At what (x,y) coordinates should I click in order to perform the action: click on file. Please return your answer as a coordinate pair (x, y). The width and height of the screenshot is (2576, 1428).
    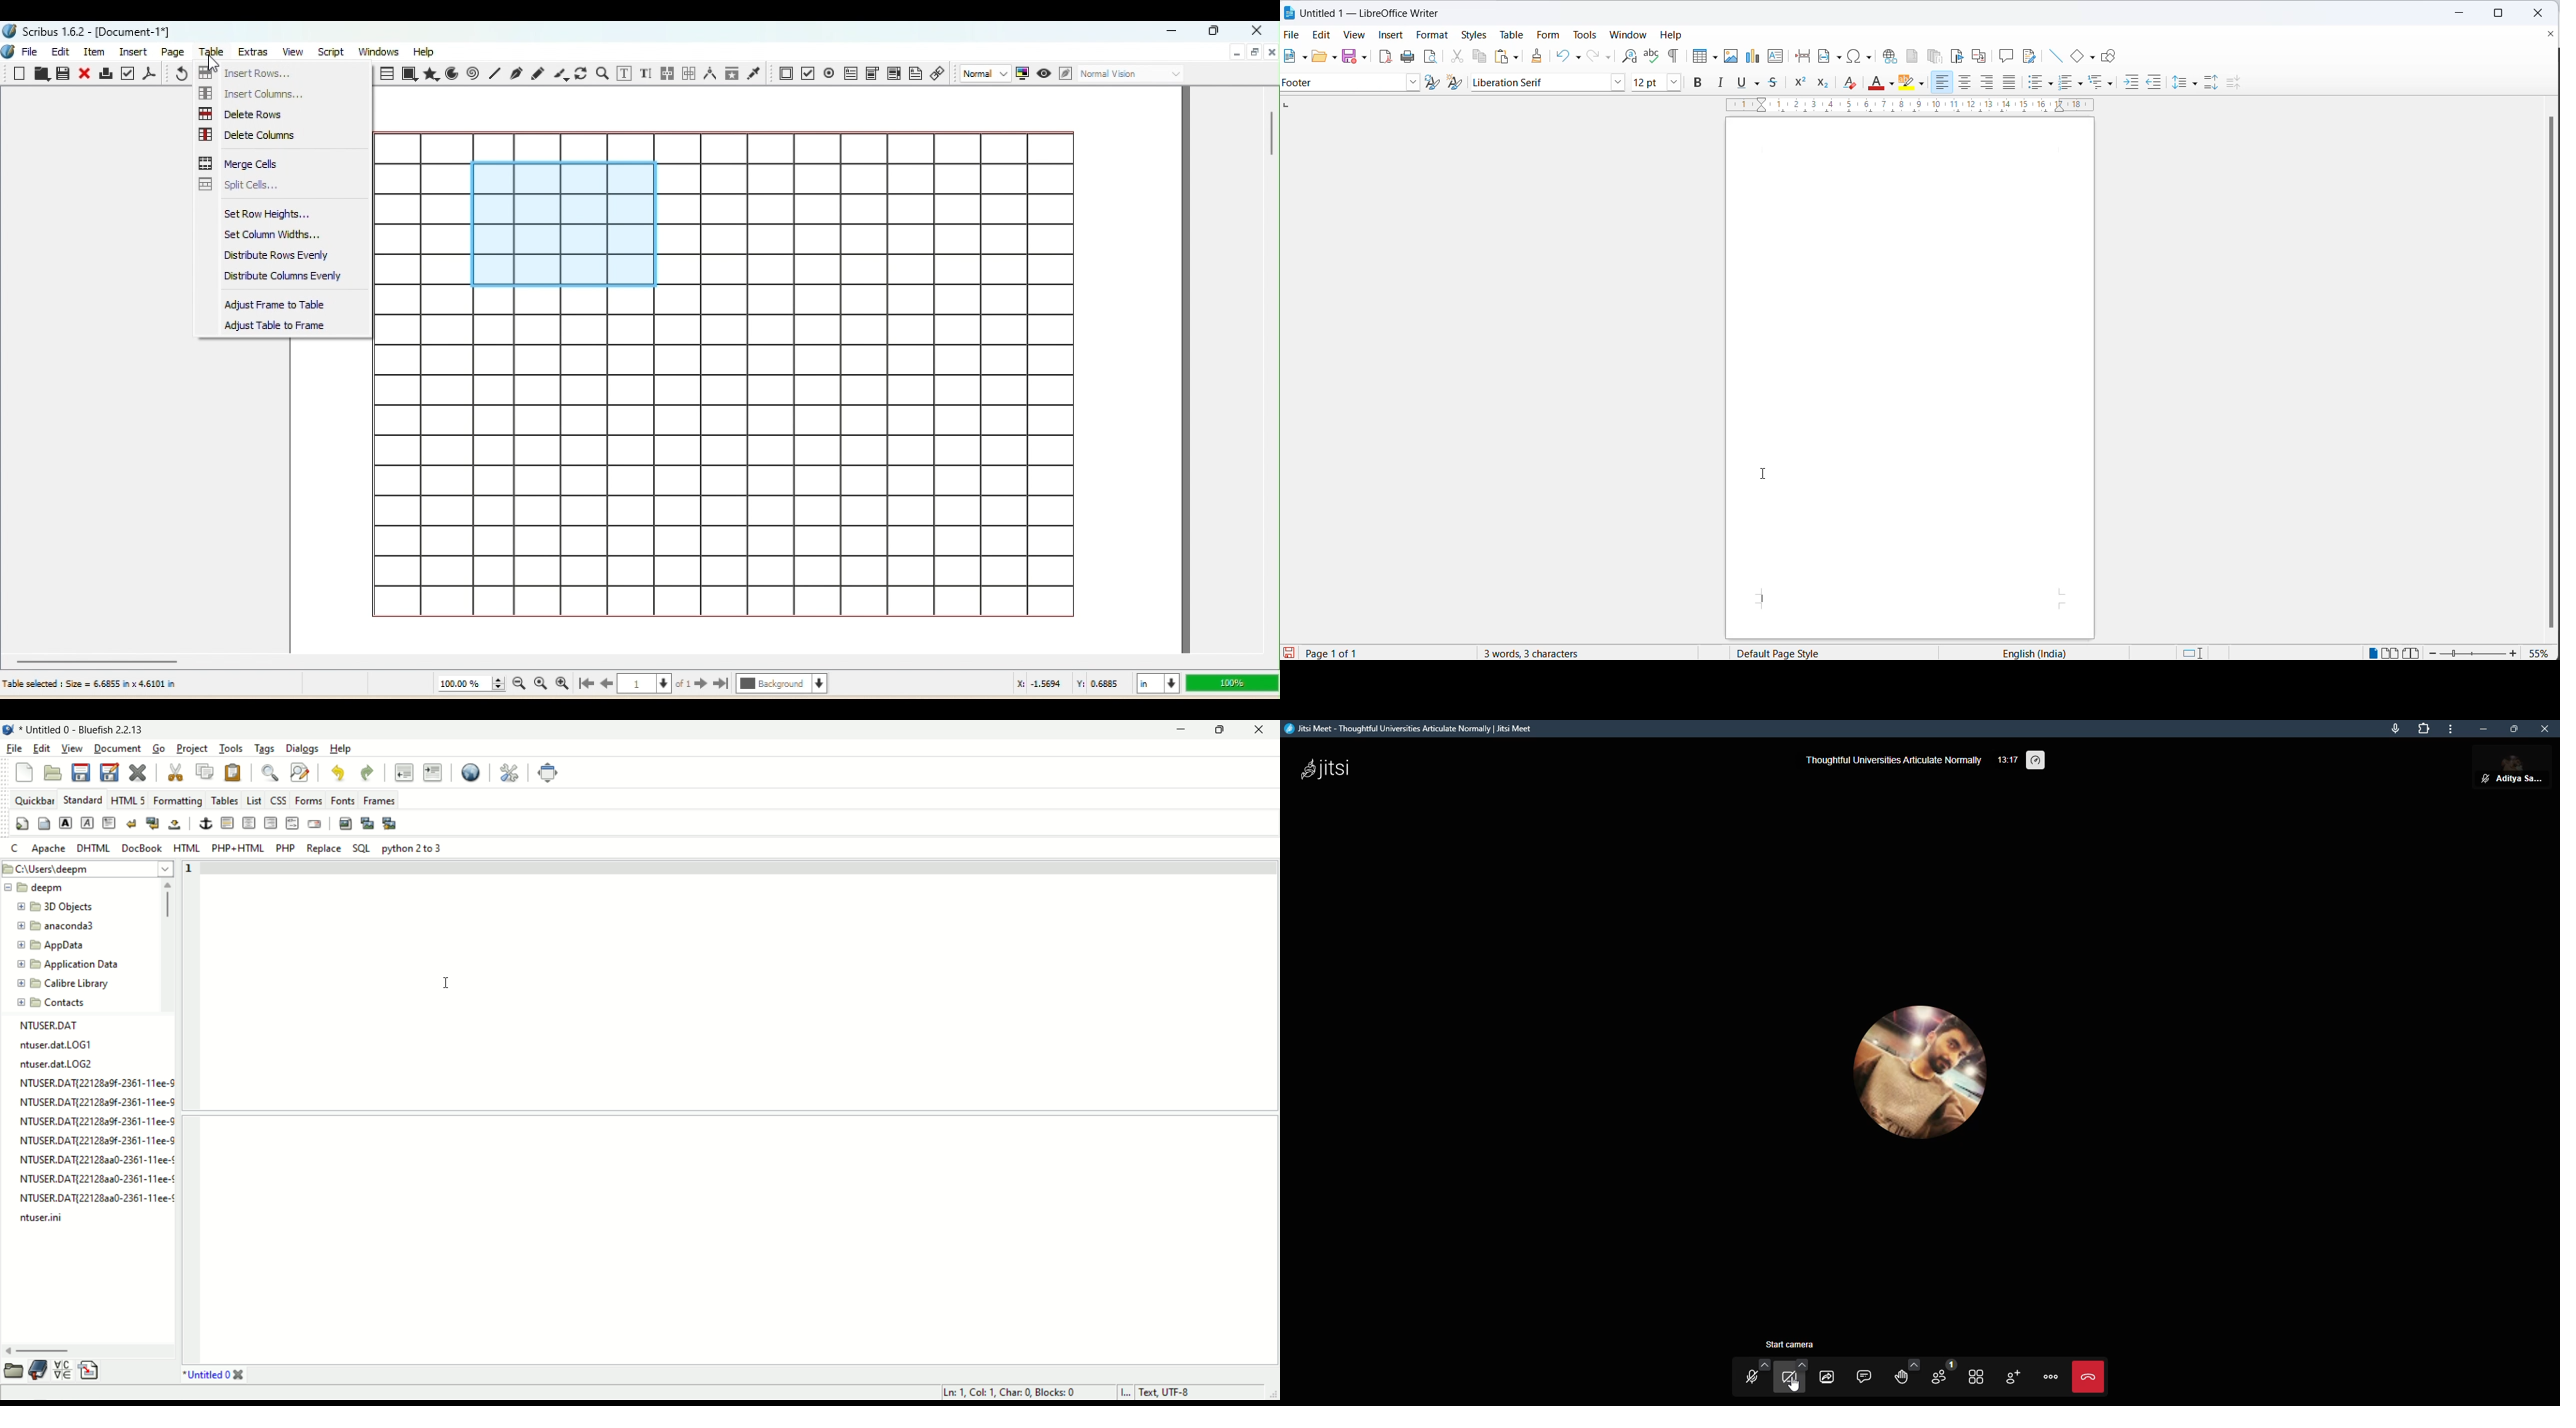
    Looking at the image, I should click on (15, 749).